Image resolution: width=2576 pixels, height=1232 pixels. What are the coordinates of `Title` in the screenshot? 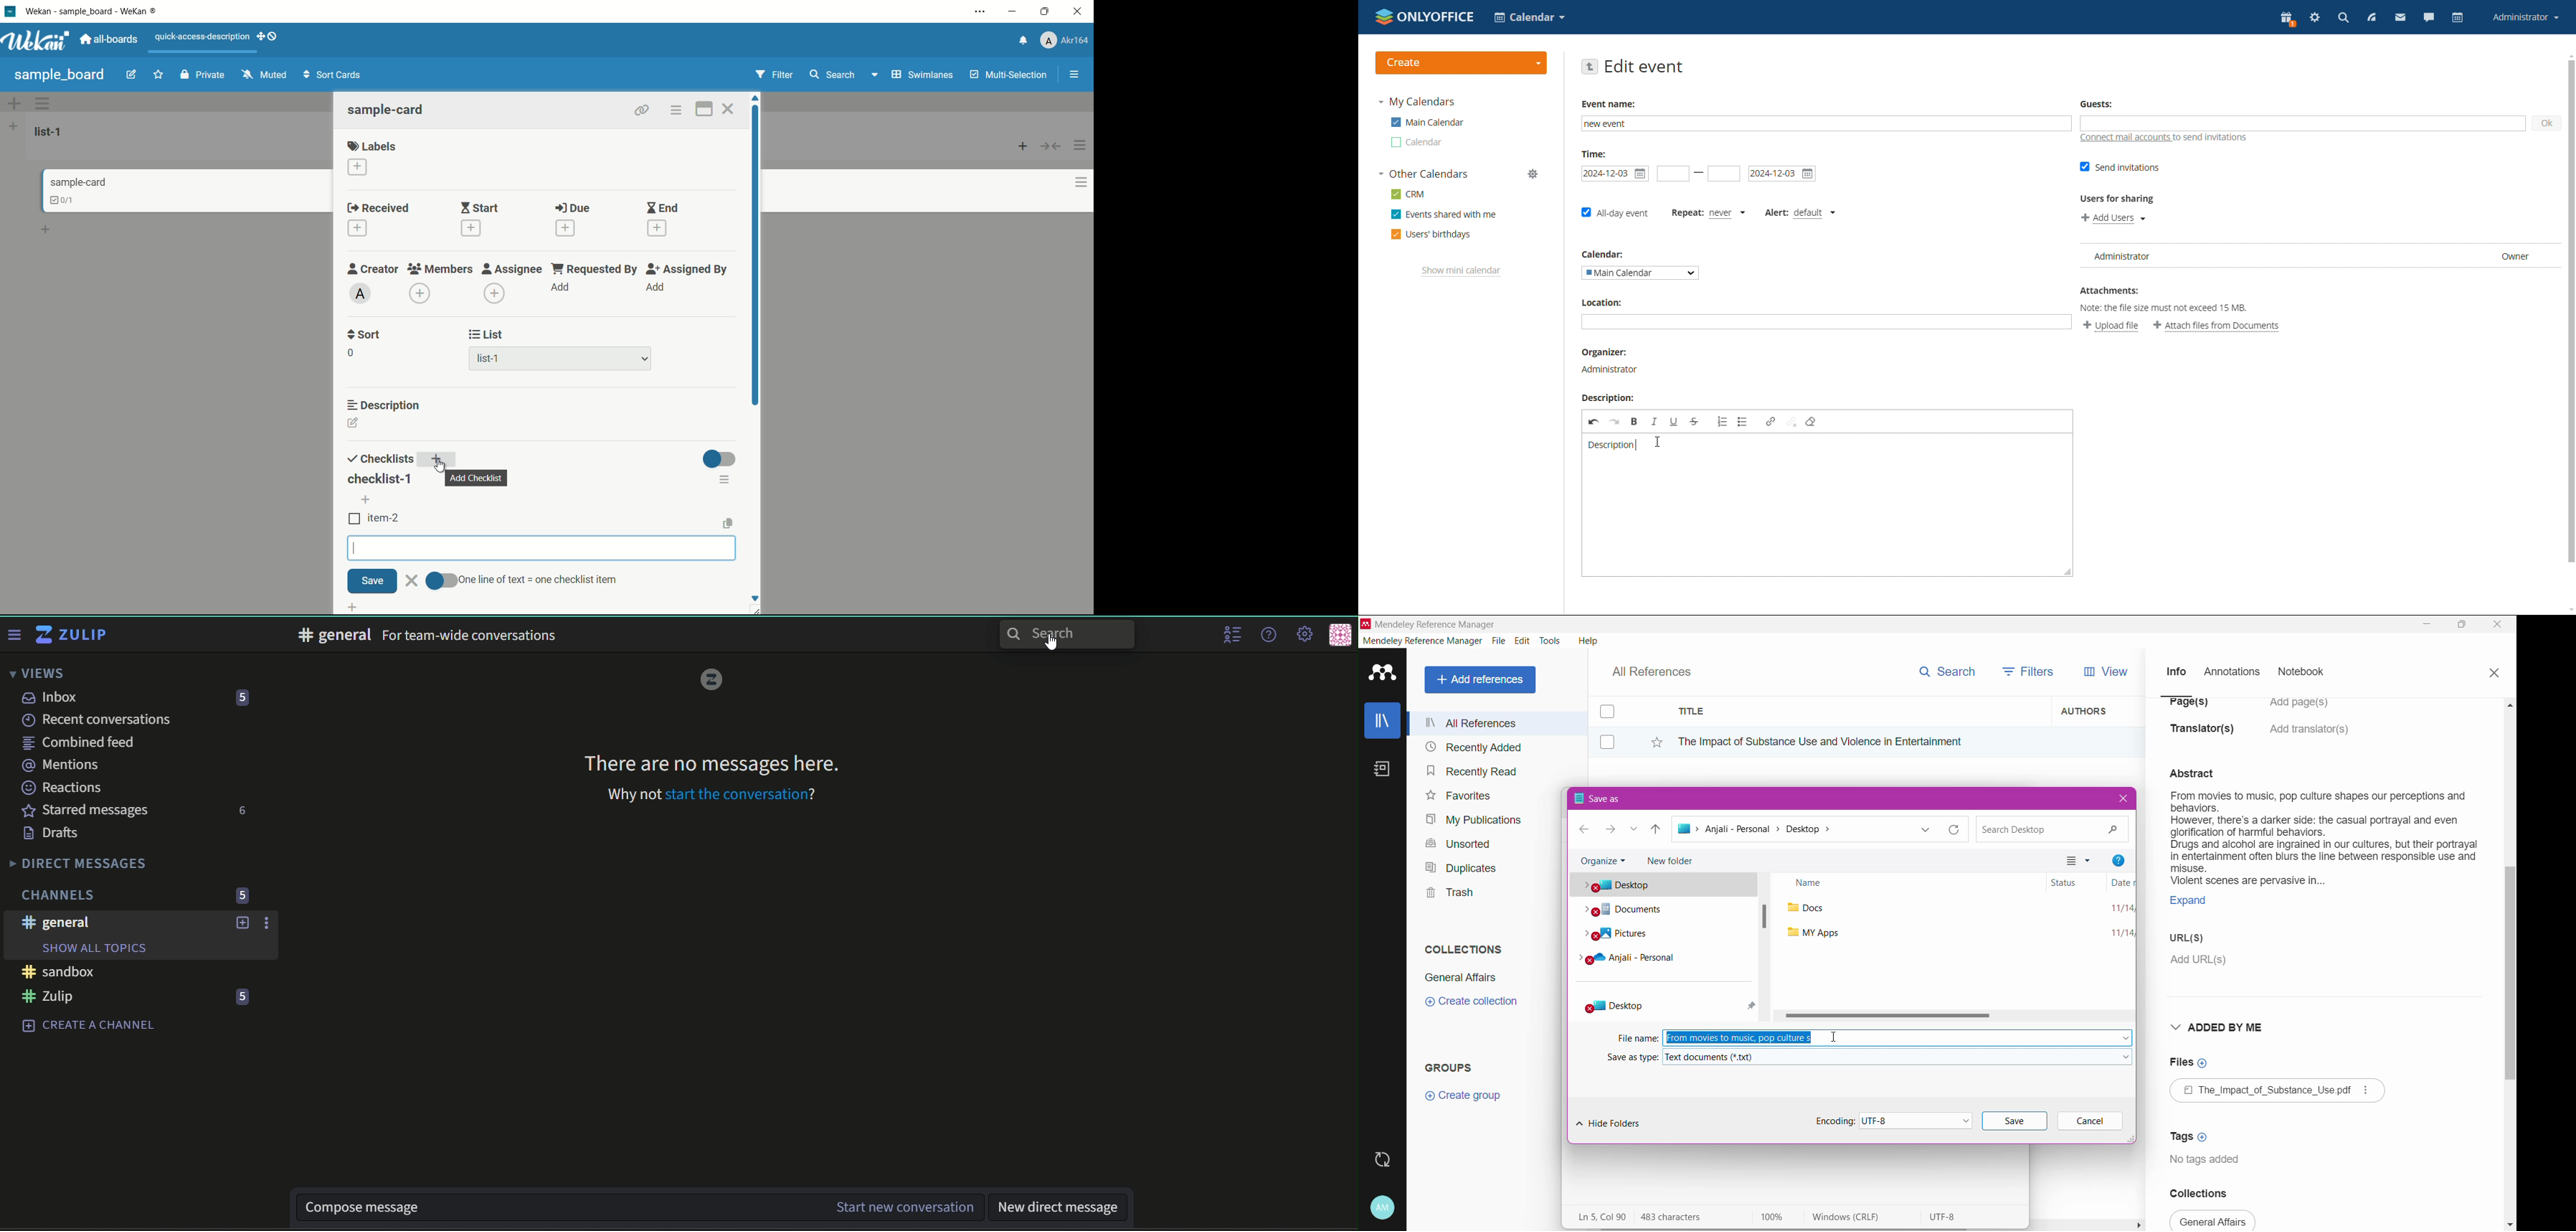 It's located at (1859, 711).